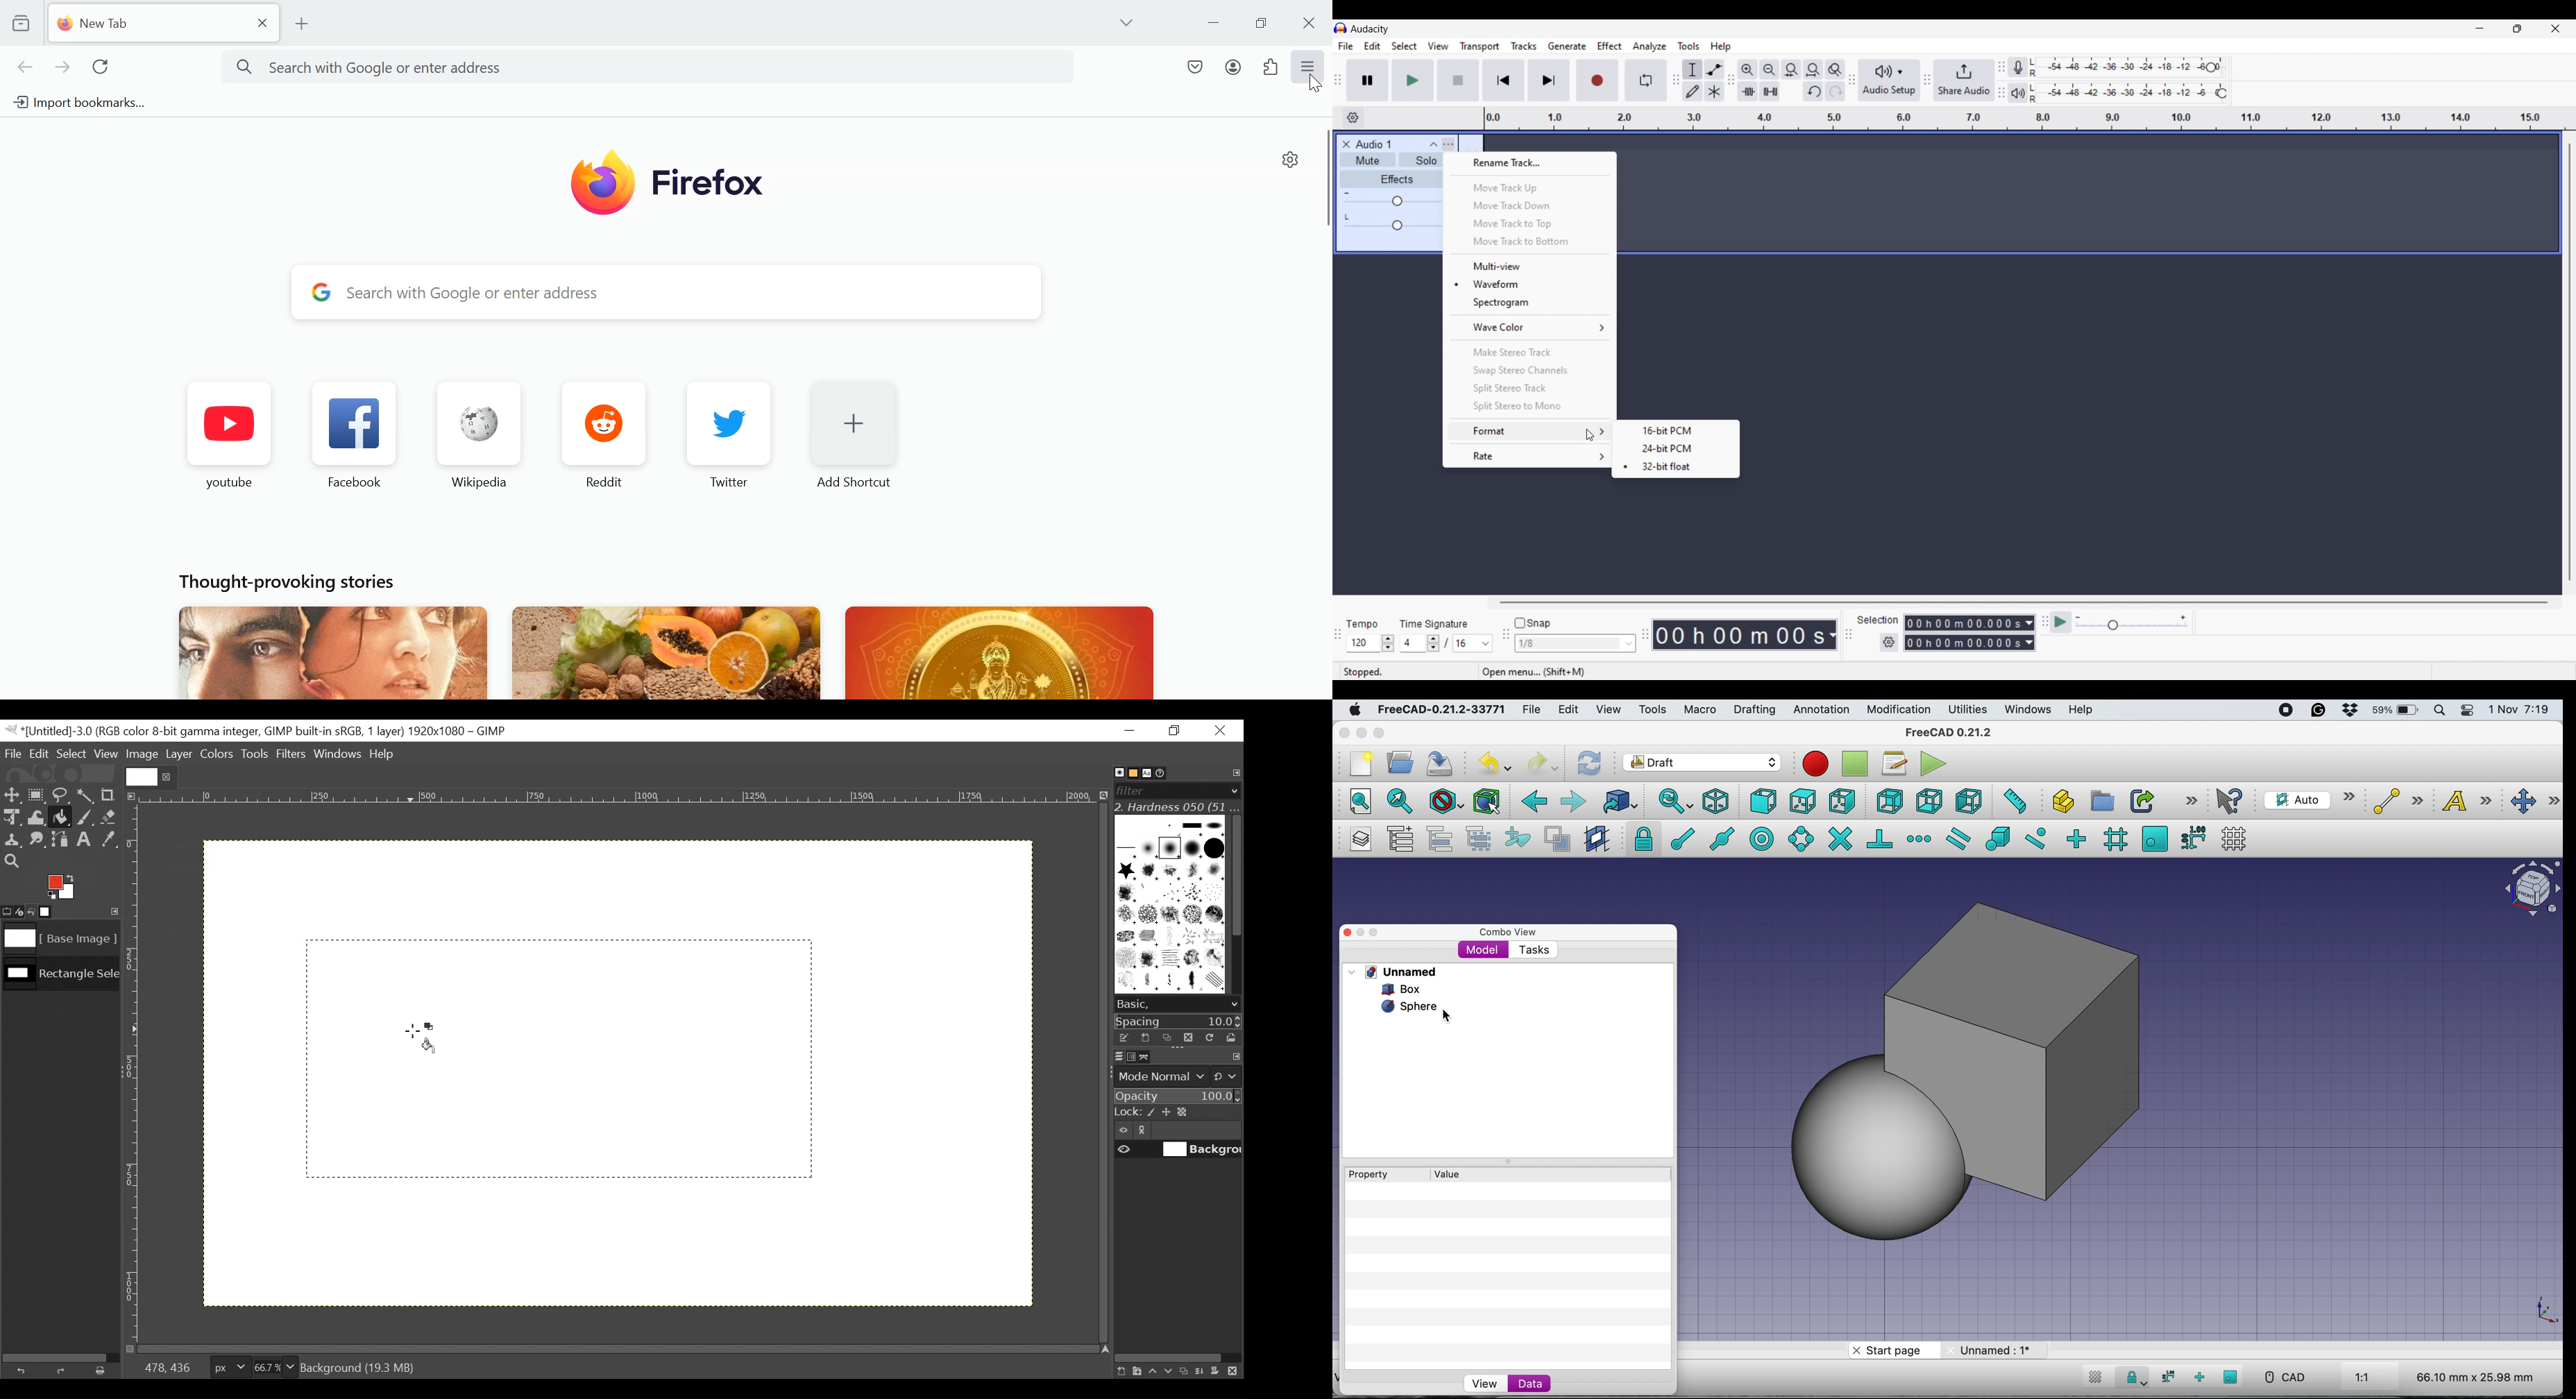 Image resolution: width=2576 pixels, height=1400 pixels. Describe the element at coordinates (1236, 1058) in the screenshot. I see `configure this tab` at that location.